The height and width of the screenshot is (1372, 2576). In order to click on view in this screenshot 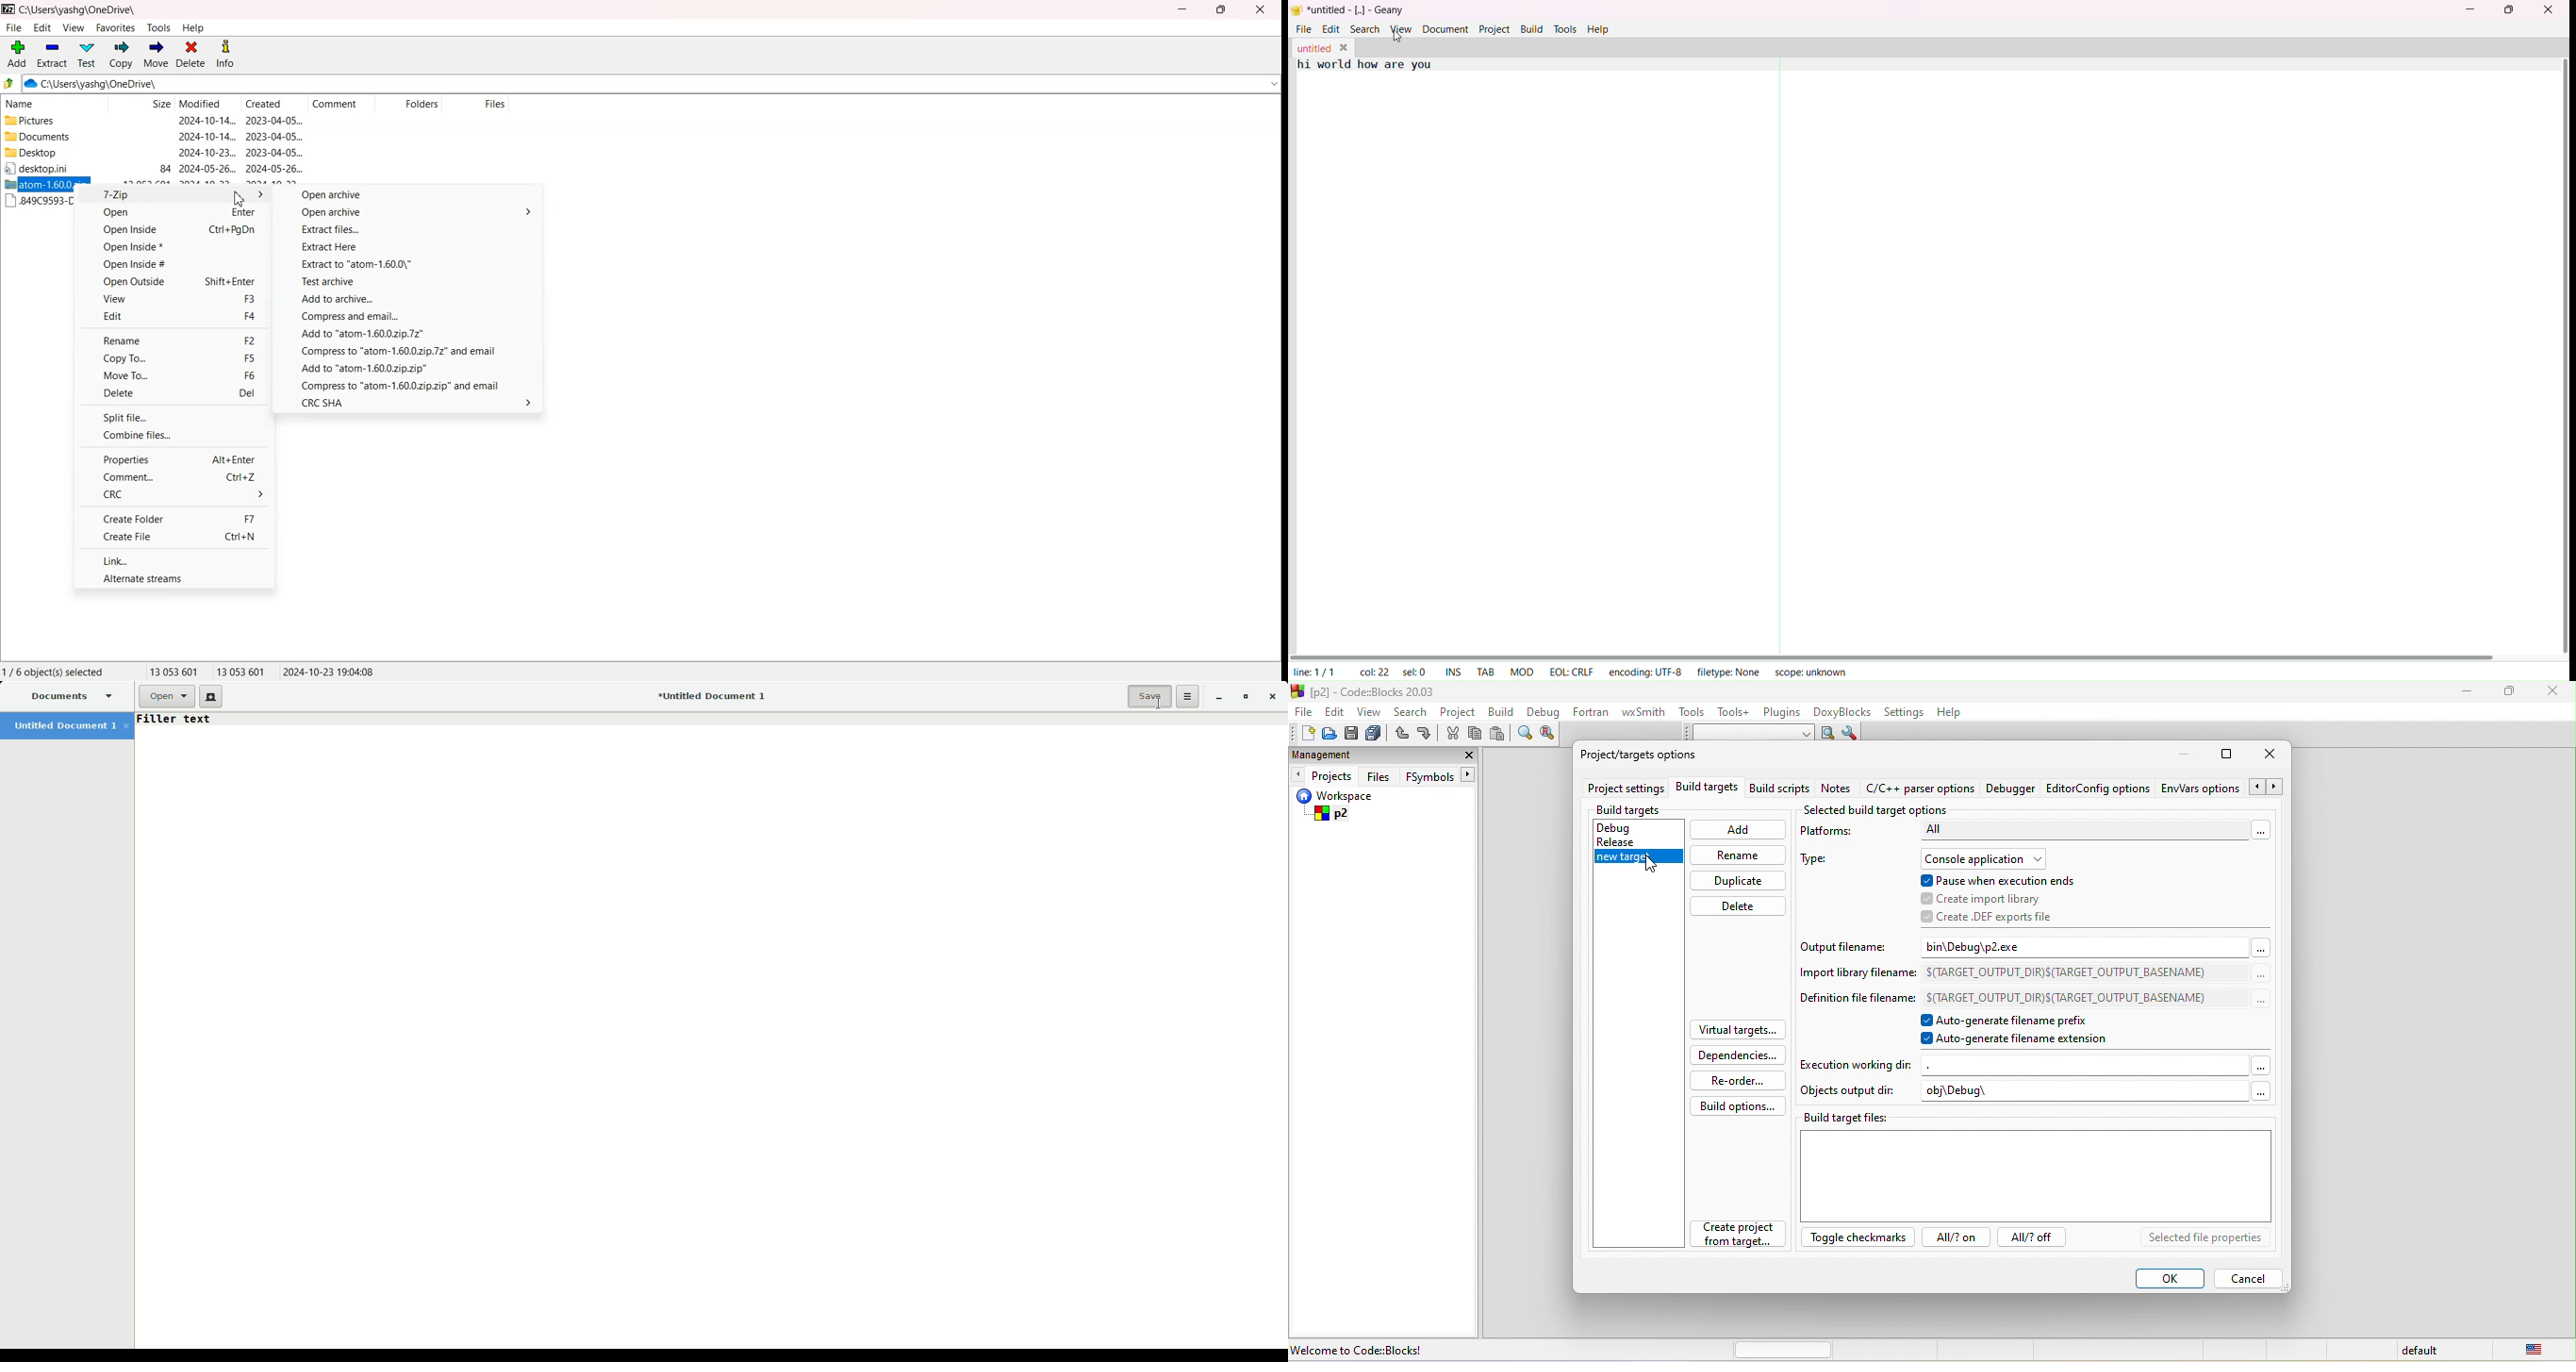, I will do `click(1369, 712)`.